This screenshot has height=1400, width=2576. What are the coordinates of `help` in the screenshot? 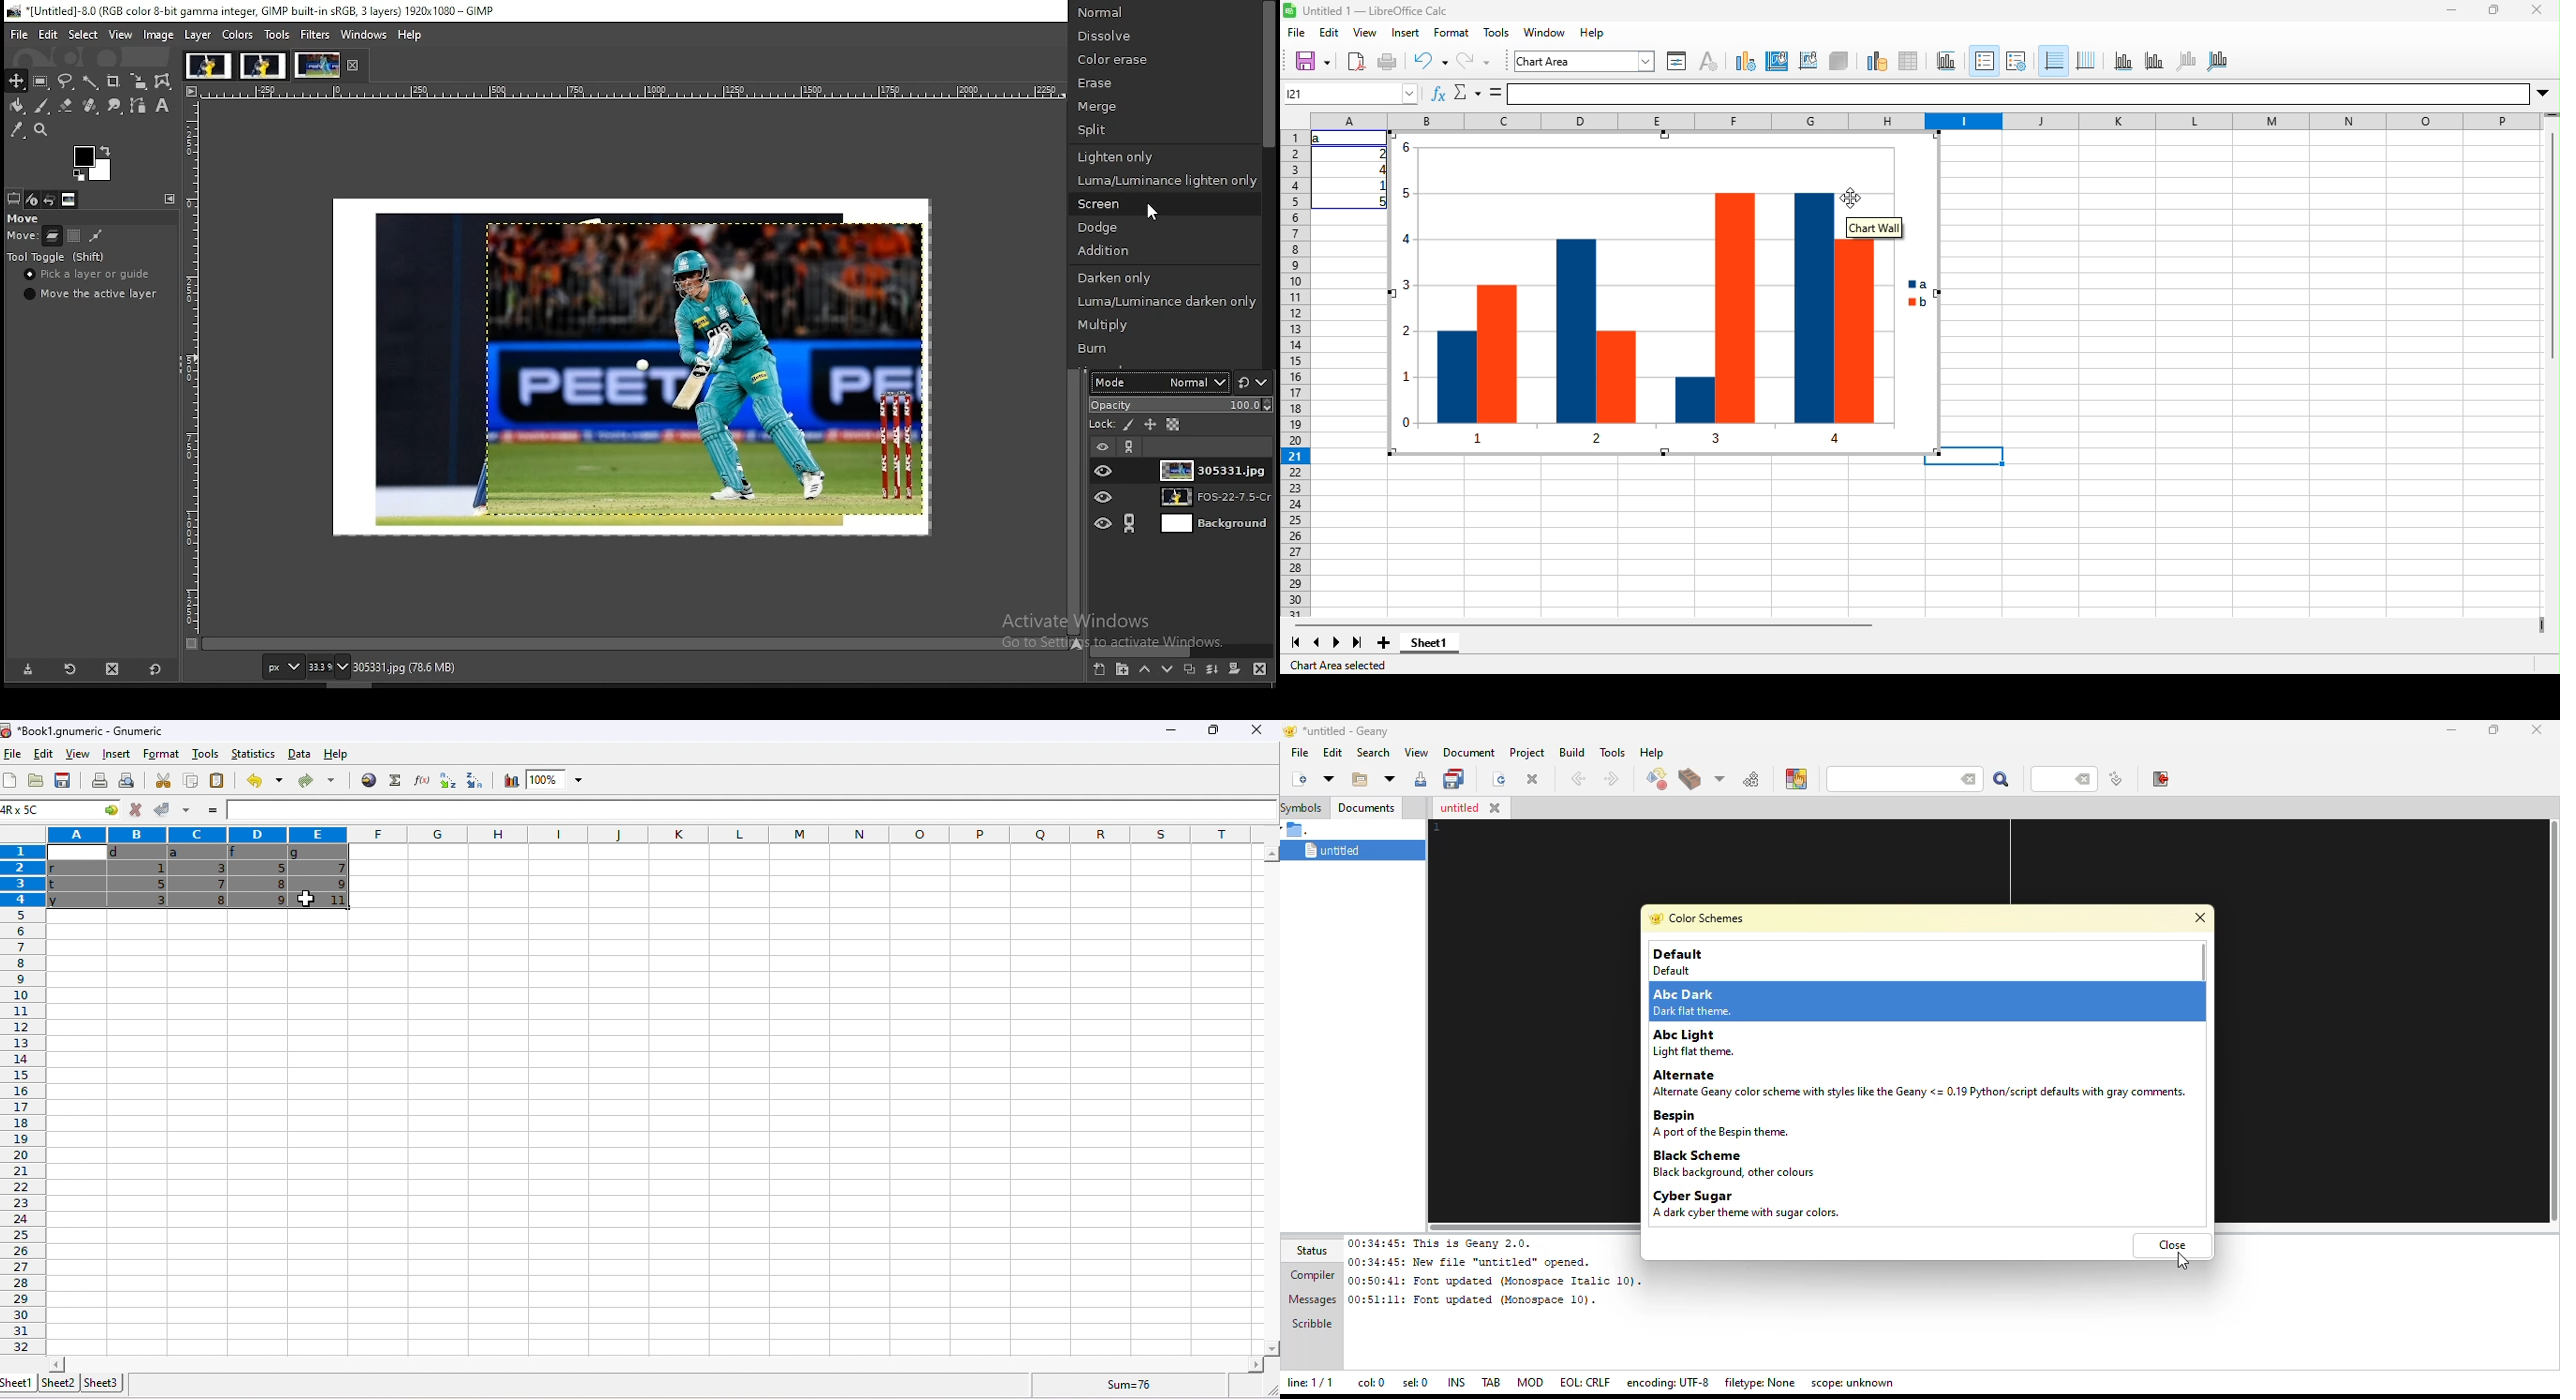 It's located at (1650, 753).